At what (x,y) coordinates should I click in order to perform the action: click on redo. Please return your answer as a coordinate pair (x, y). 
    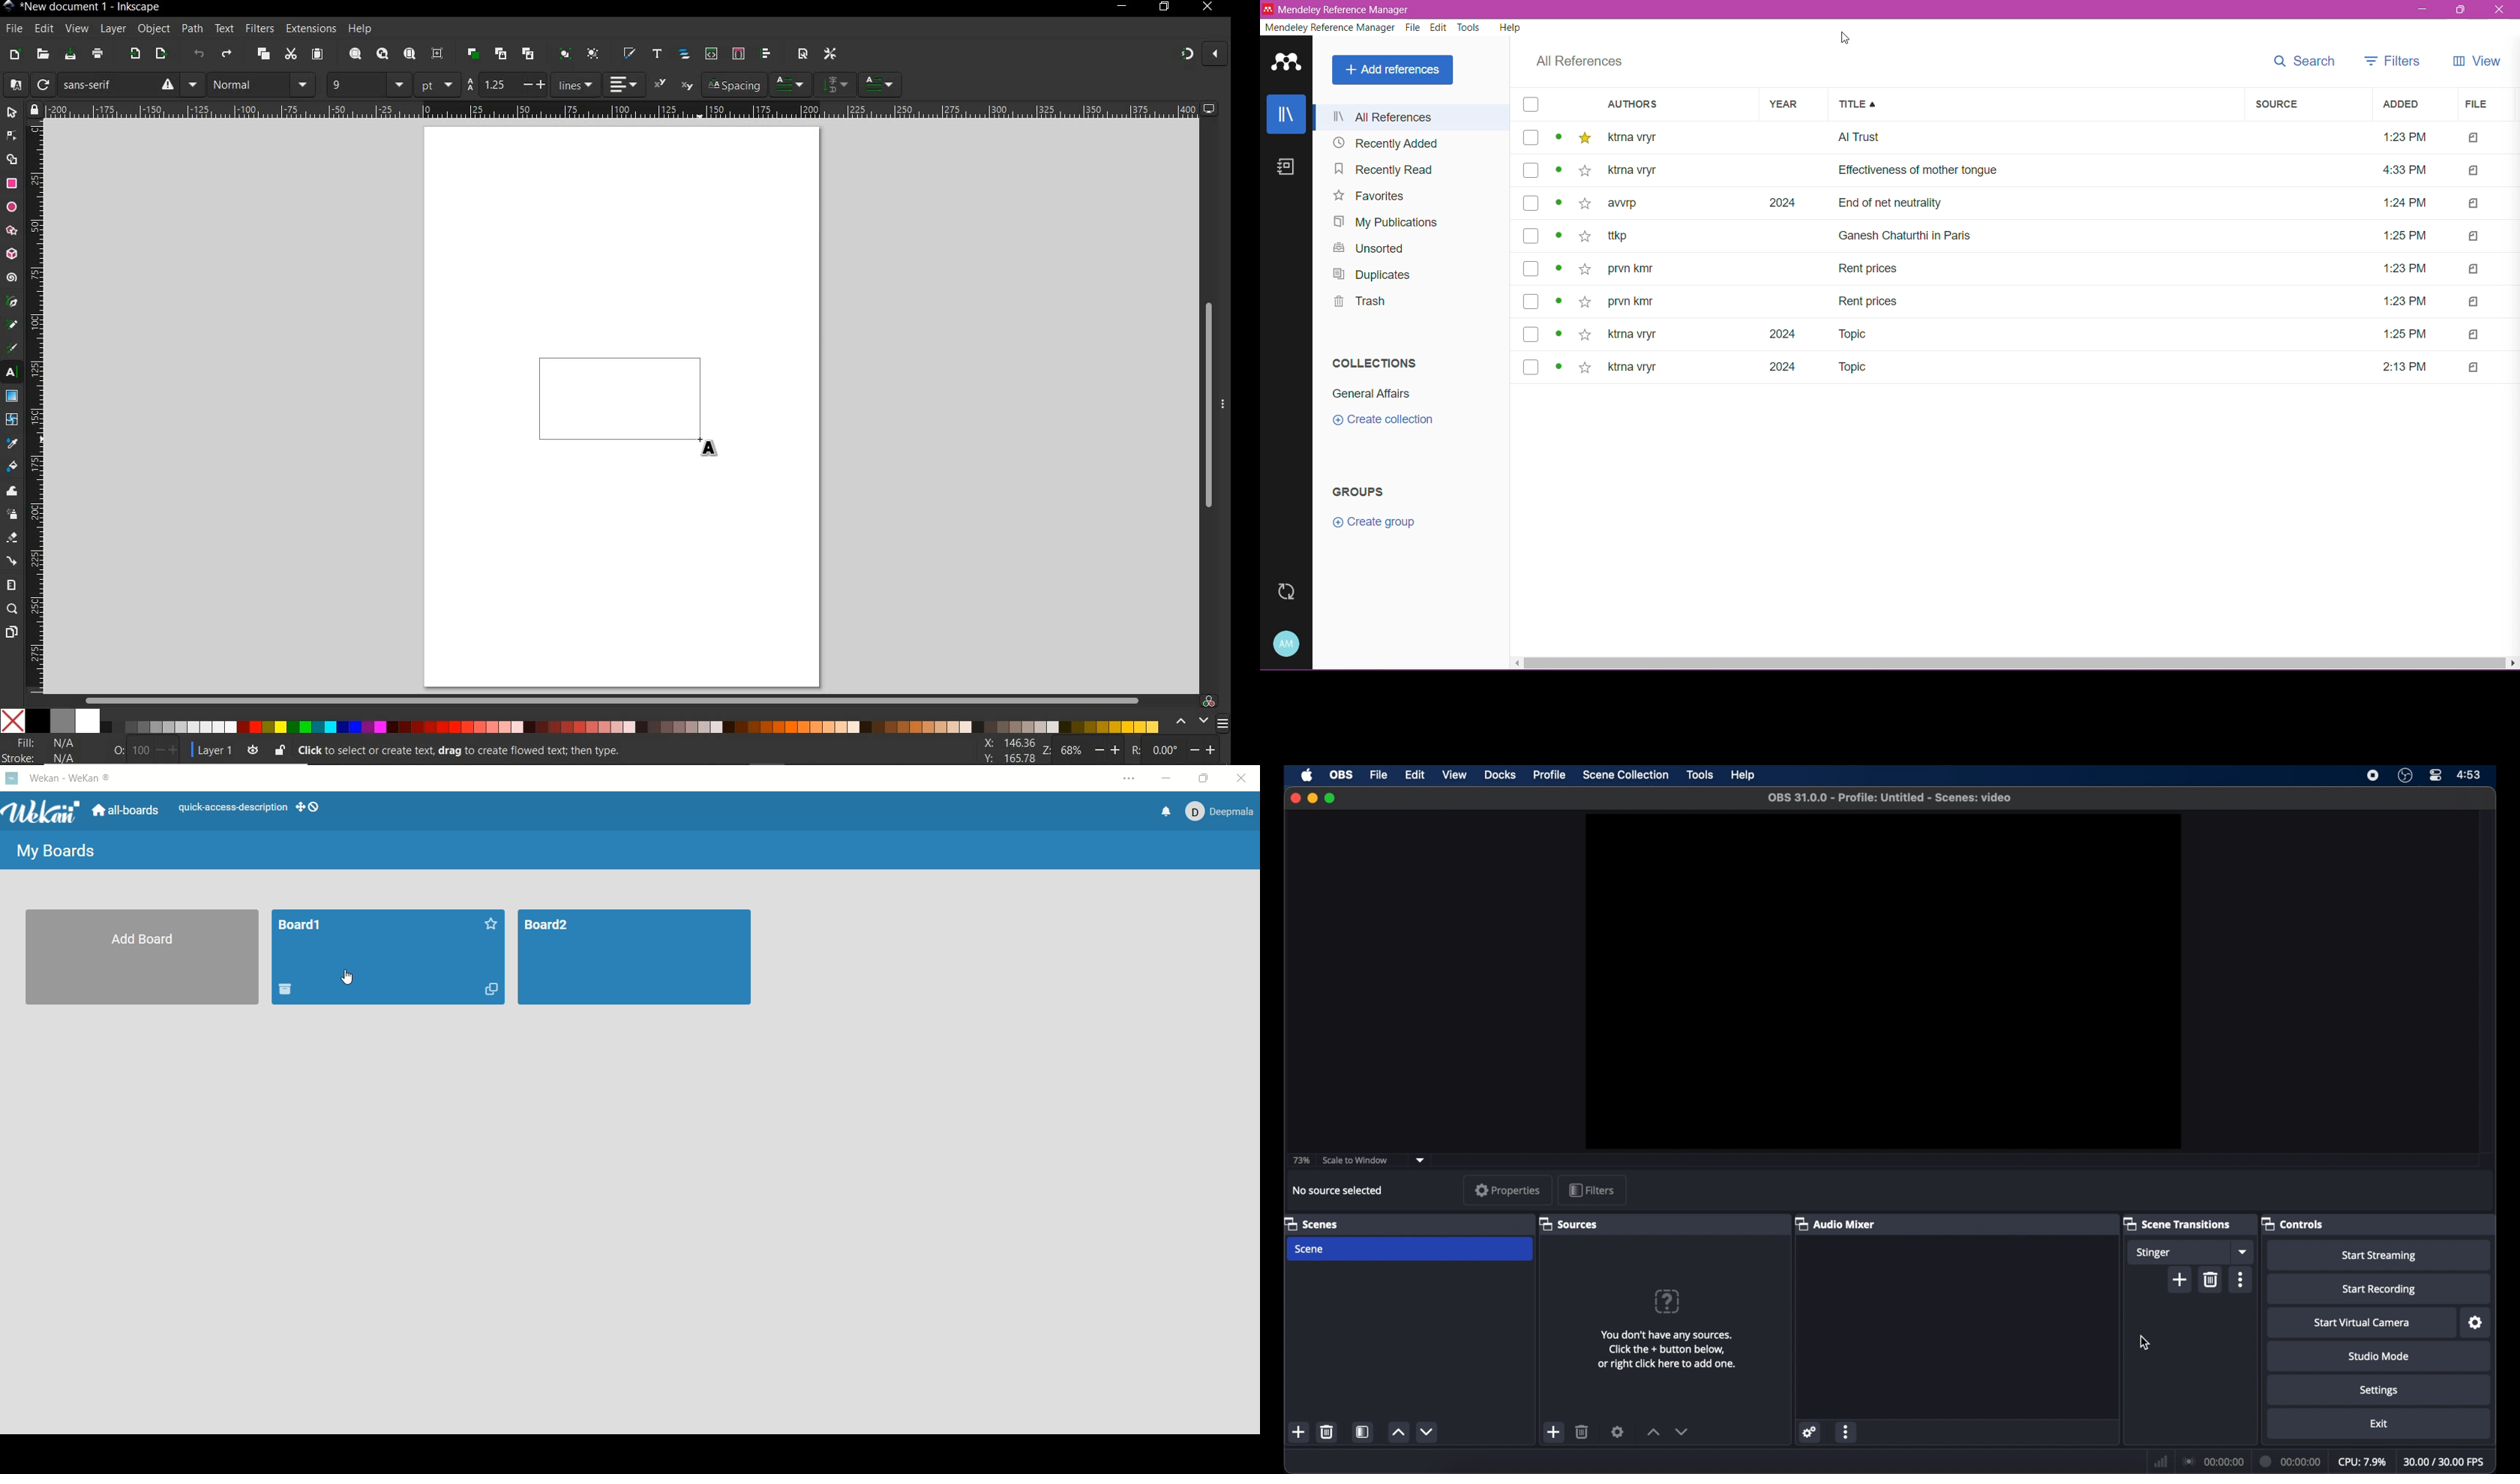
    Looking at the image, I should click on (226, 56).